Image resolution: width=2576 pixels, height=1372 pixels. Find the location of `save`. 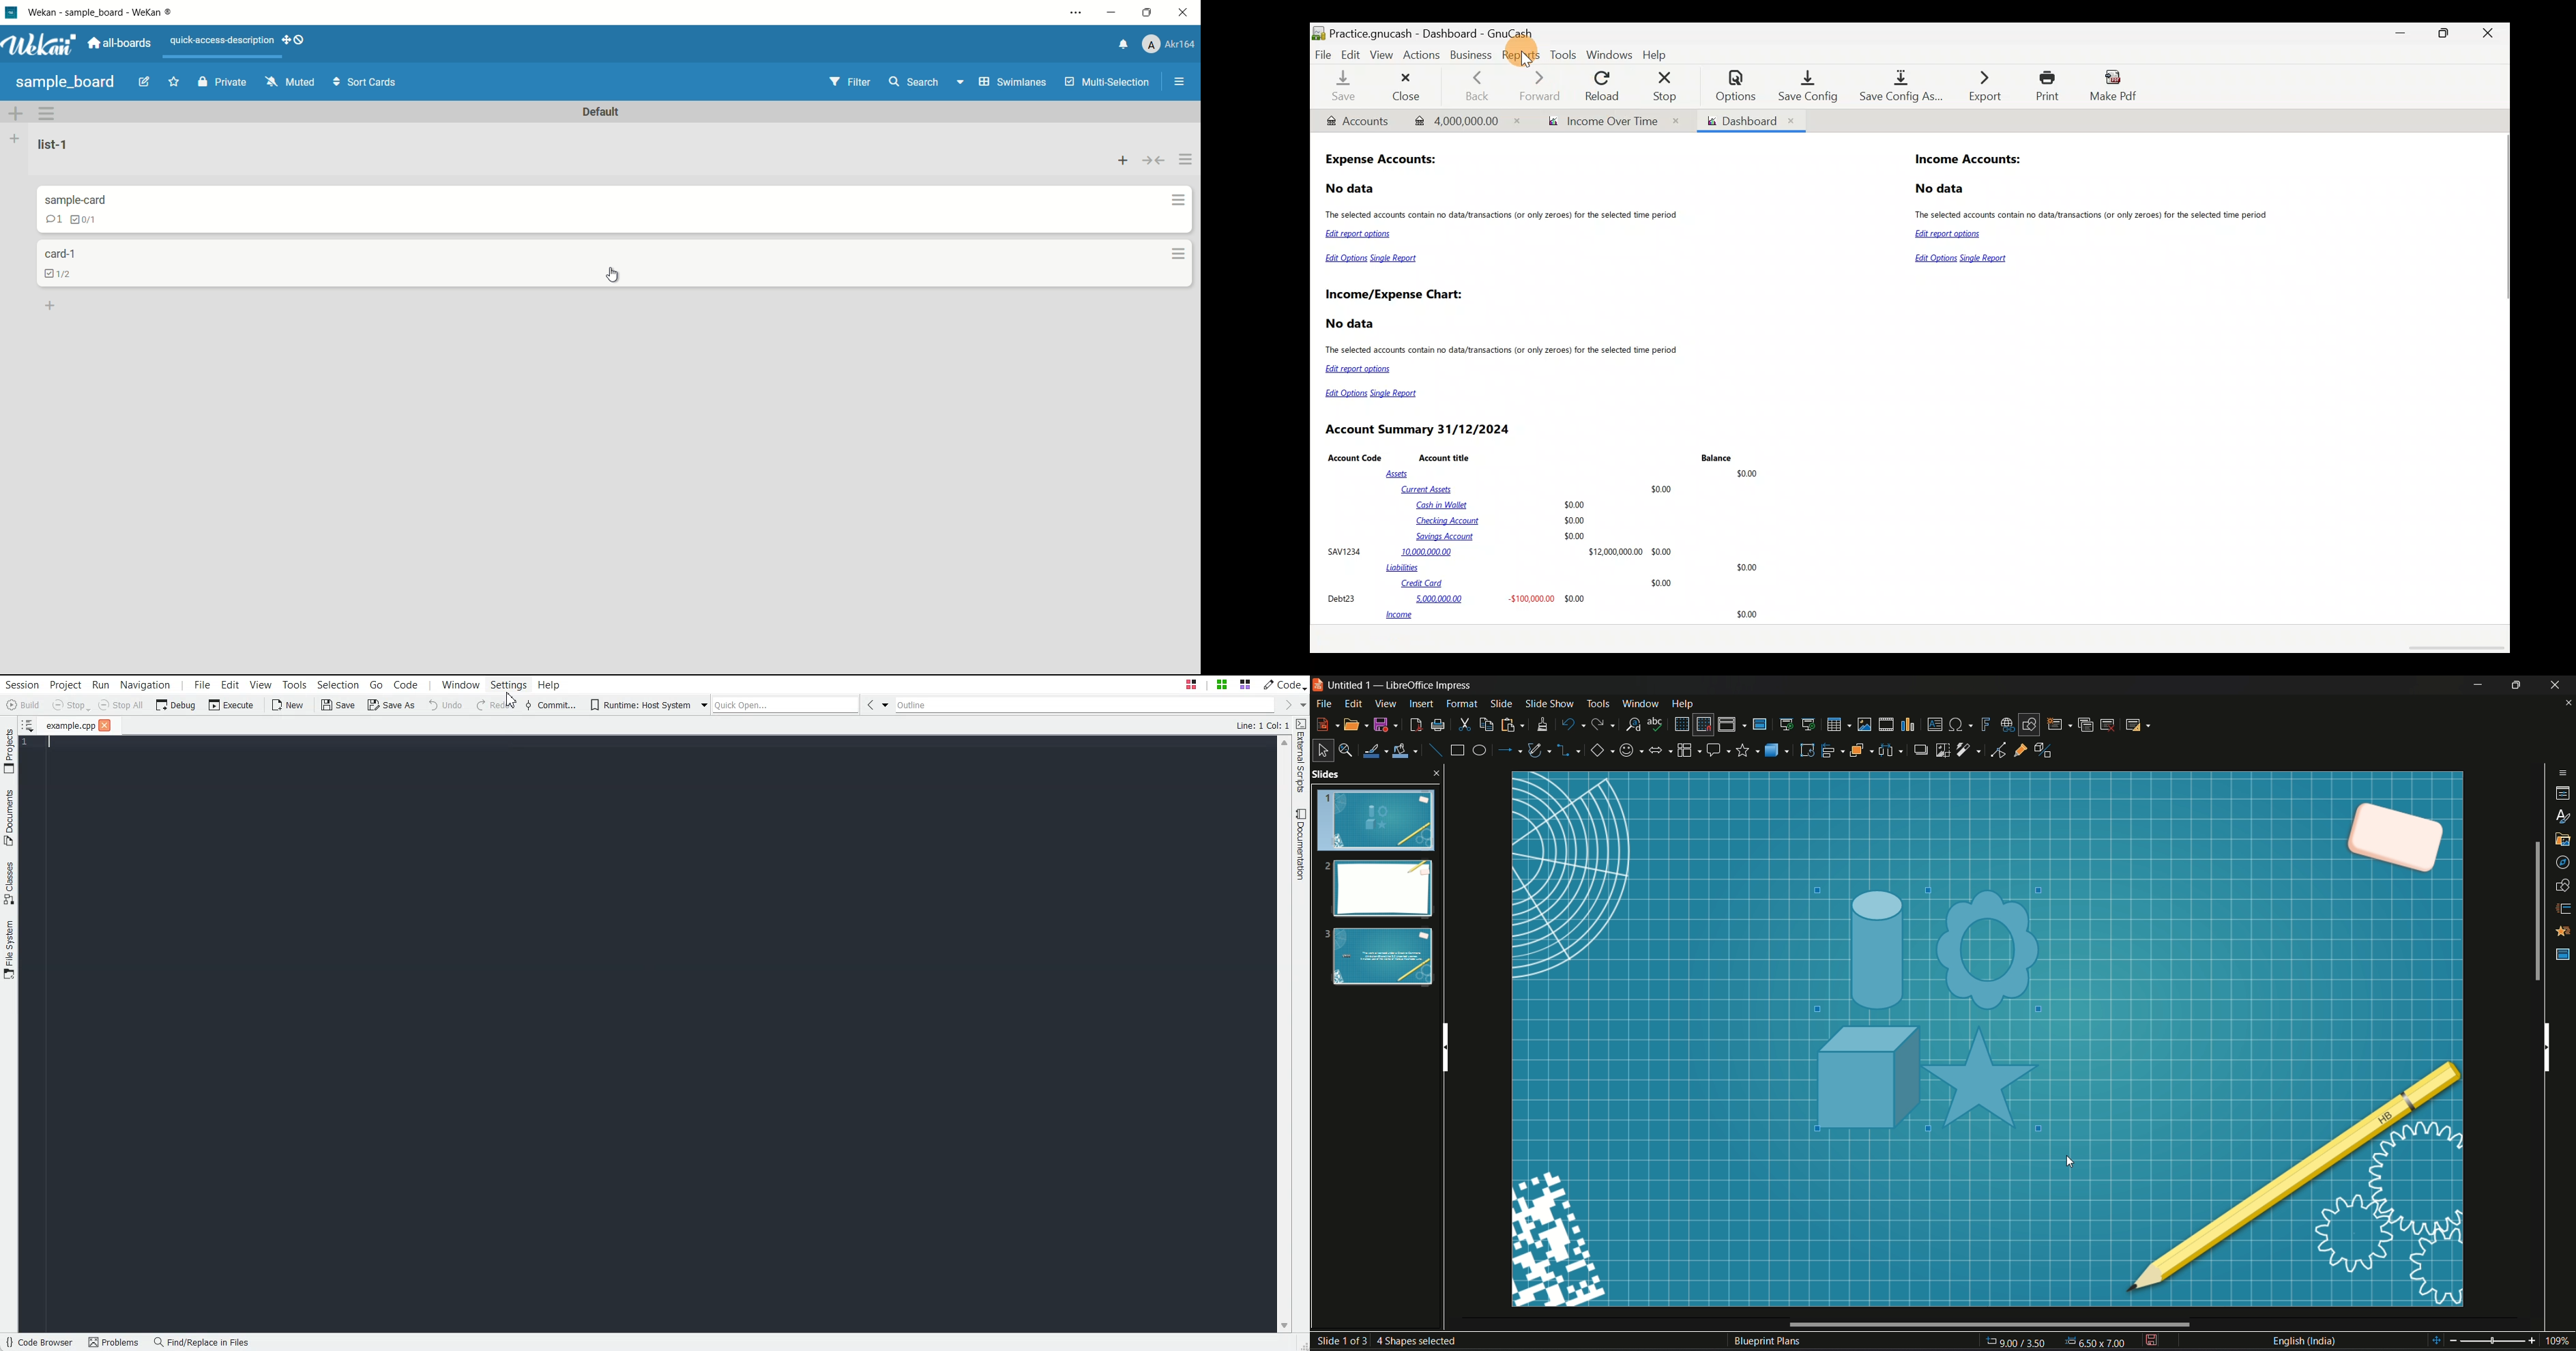

save is located at coordinates (2151, 1341).